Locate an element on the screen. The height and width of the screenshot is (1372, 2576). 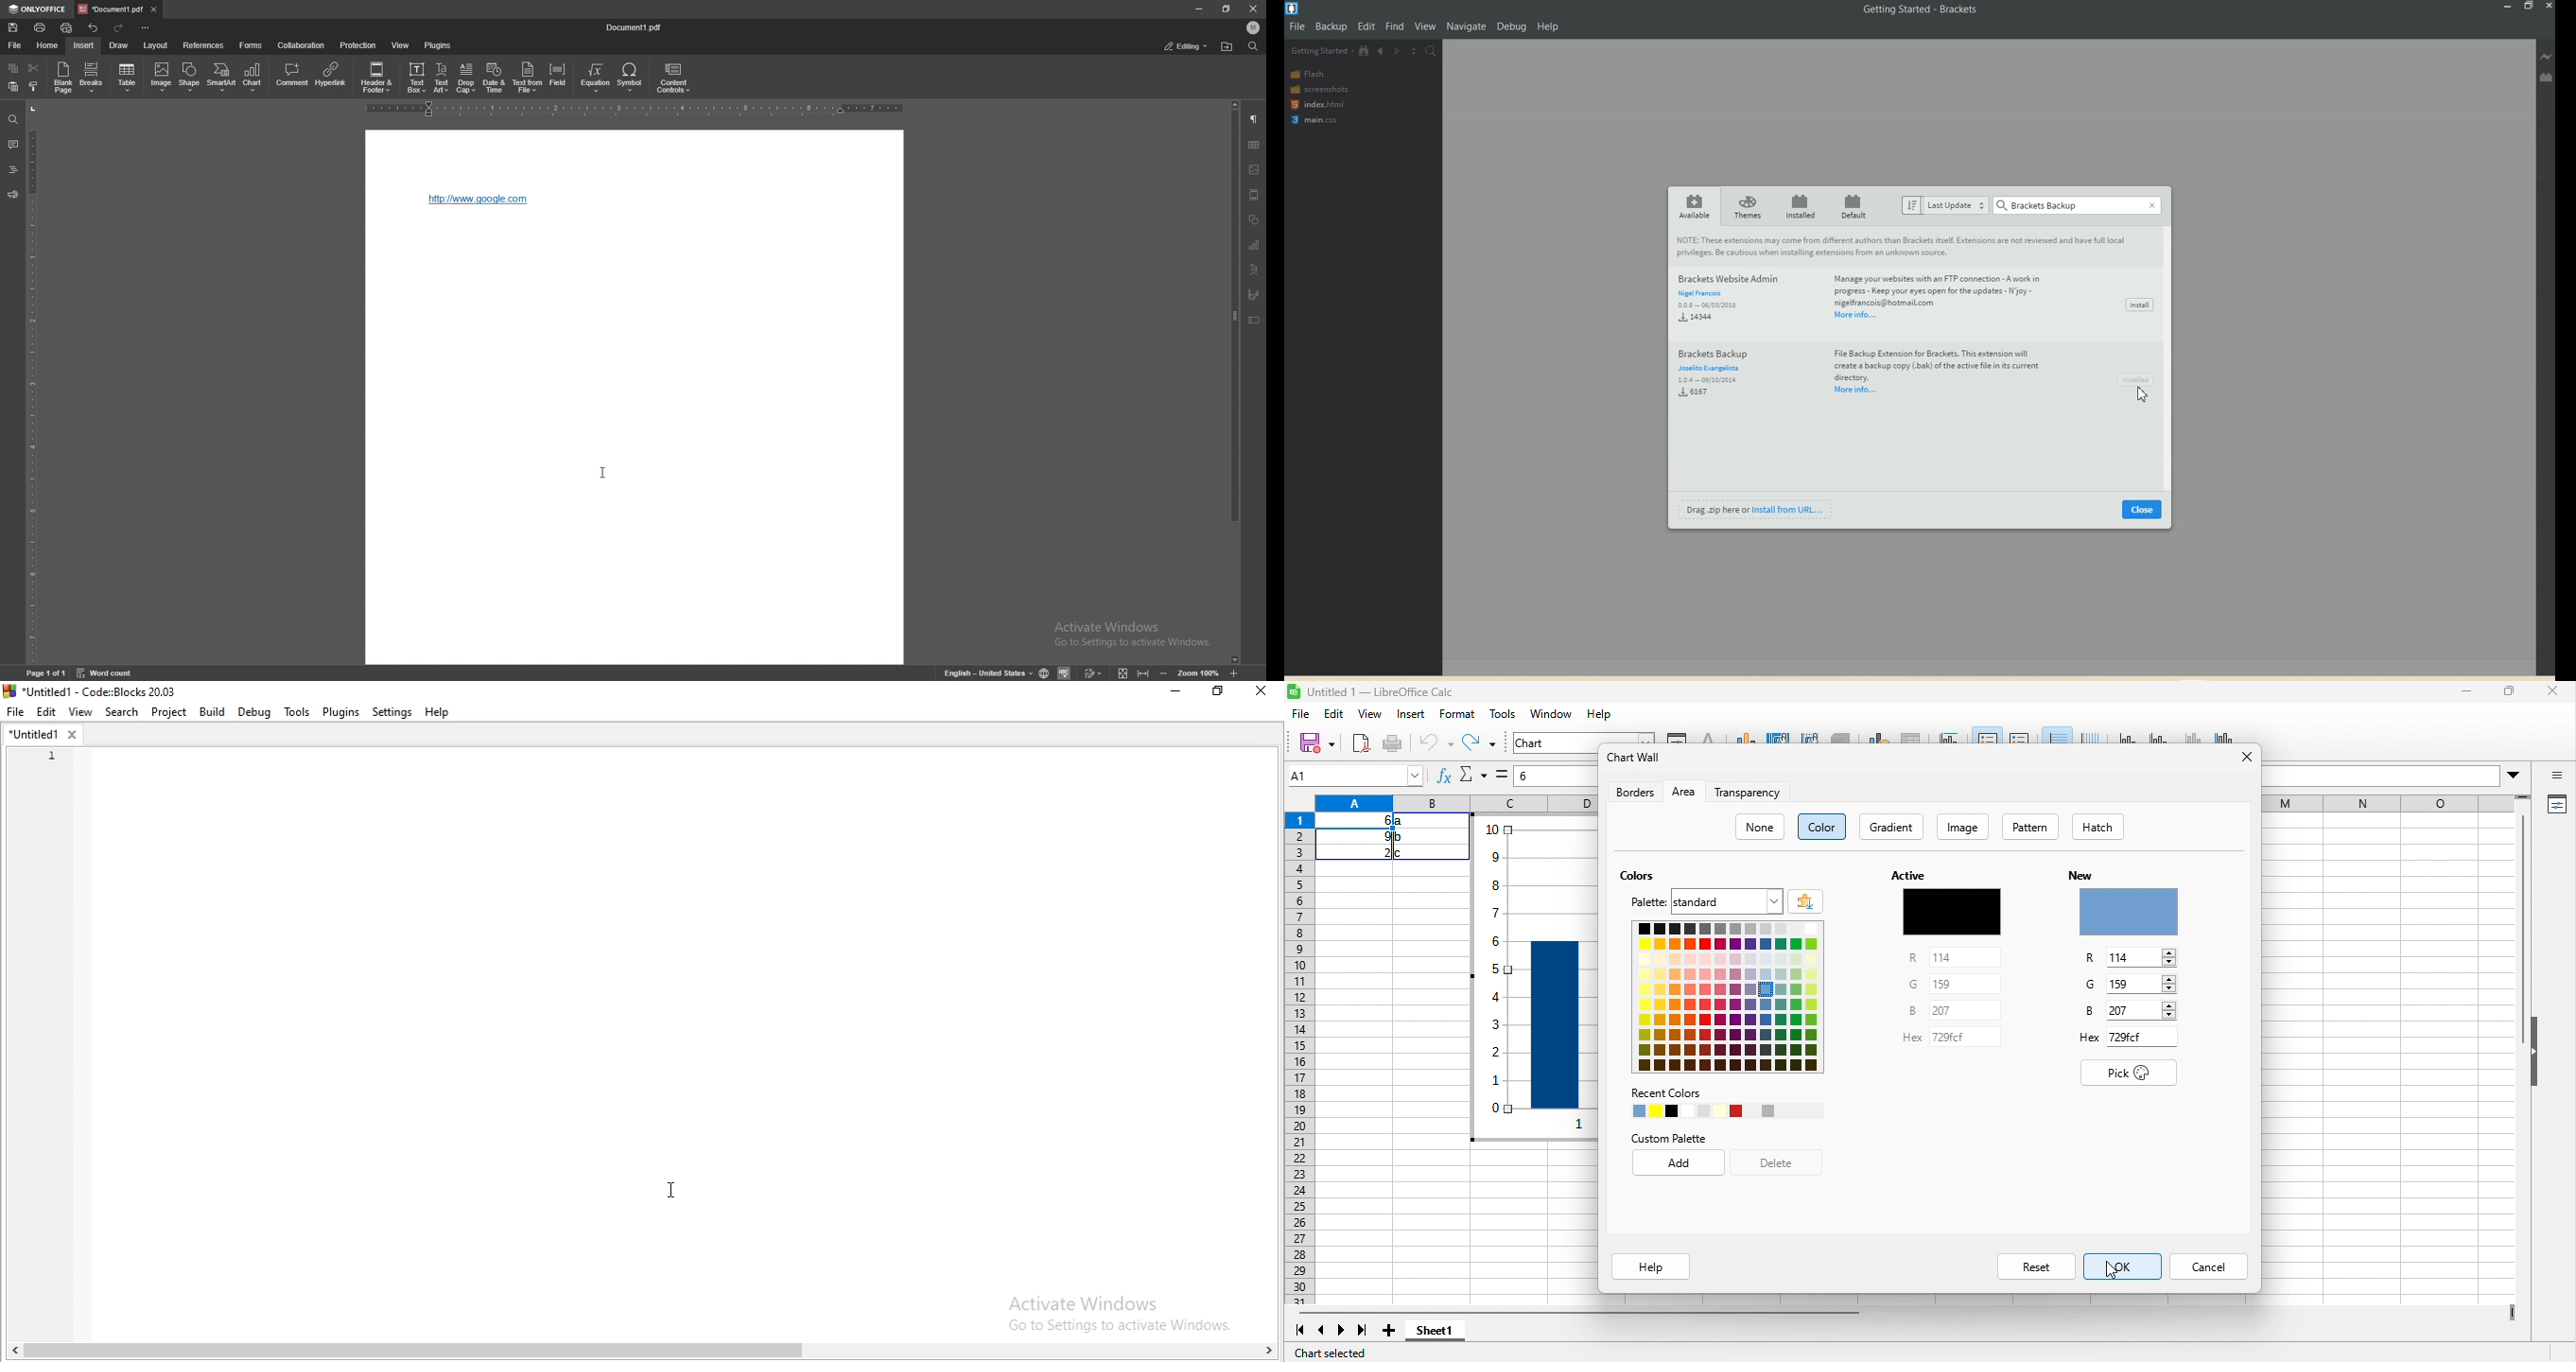
file name is located at coordinates (634, 27).